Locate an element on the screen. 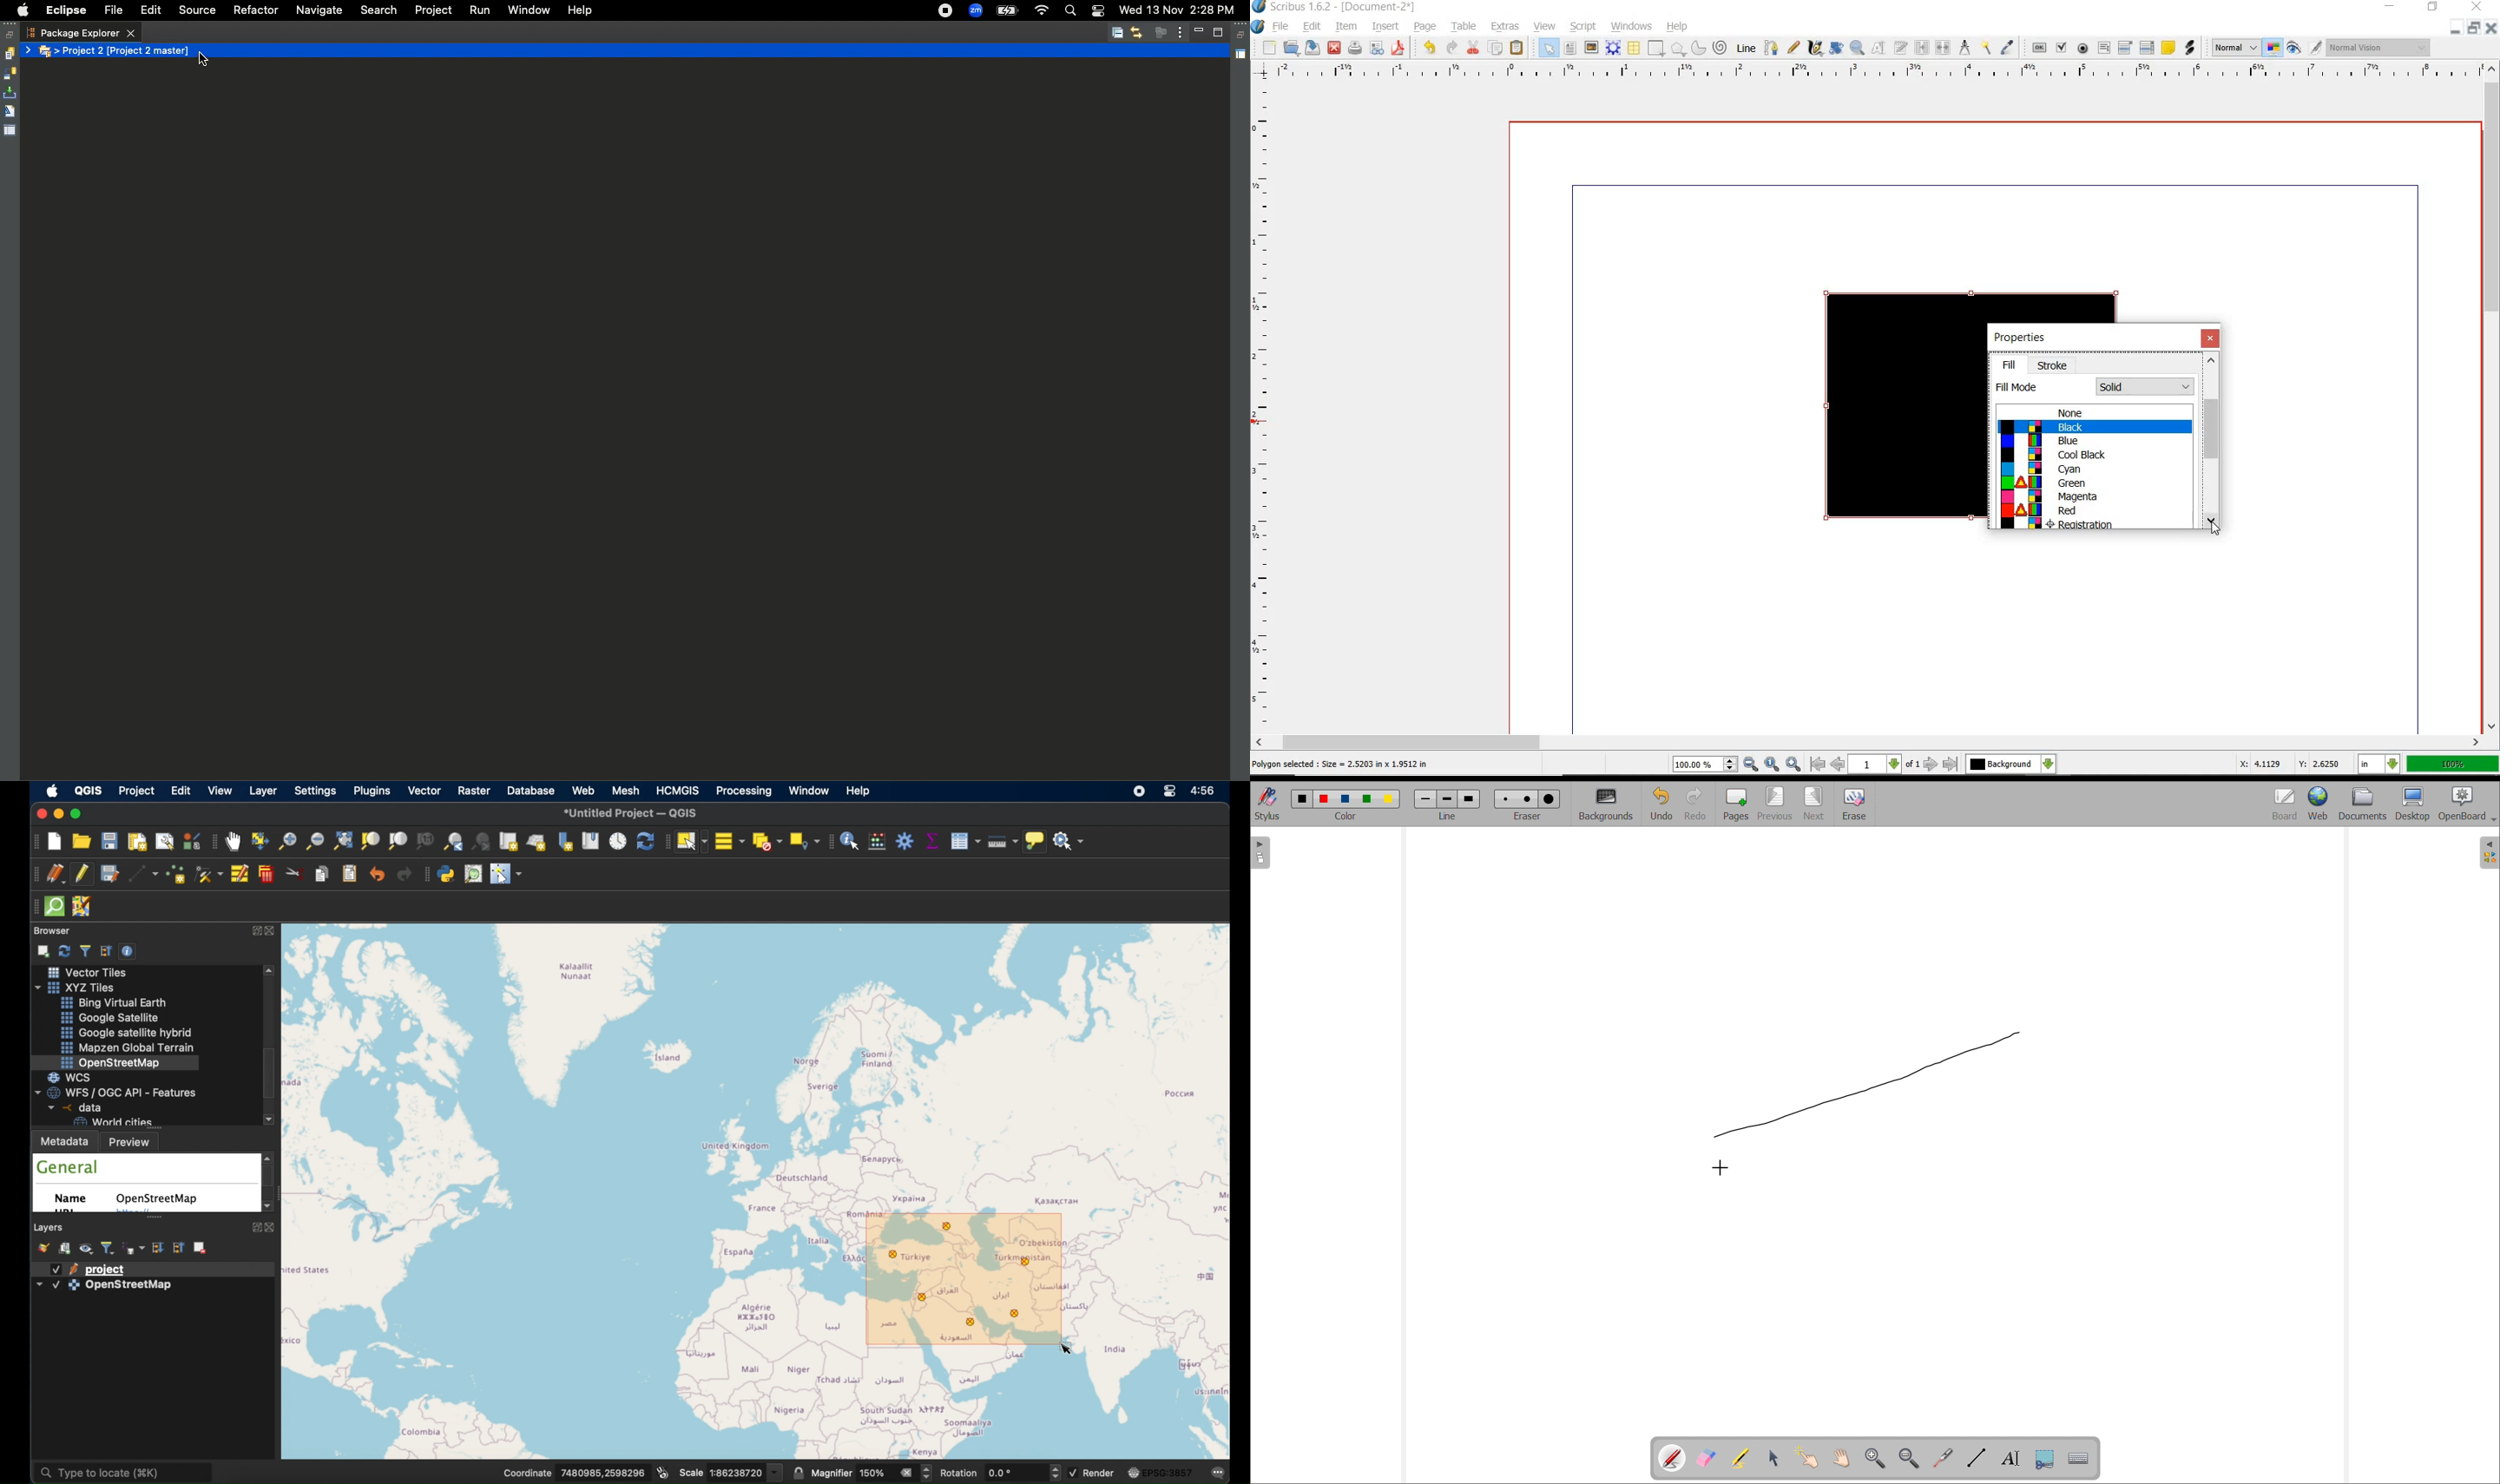 The image size is (2520, 1484). Increase or decrease rotation is located at coordinates (1054, 1472).